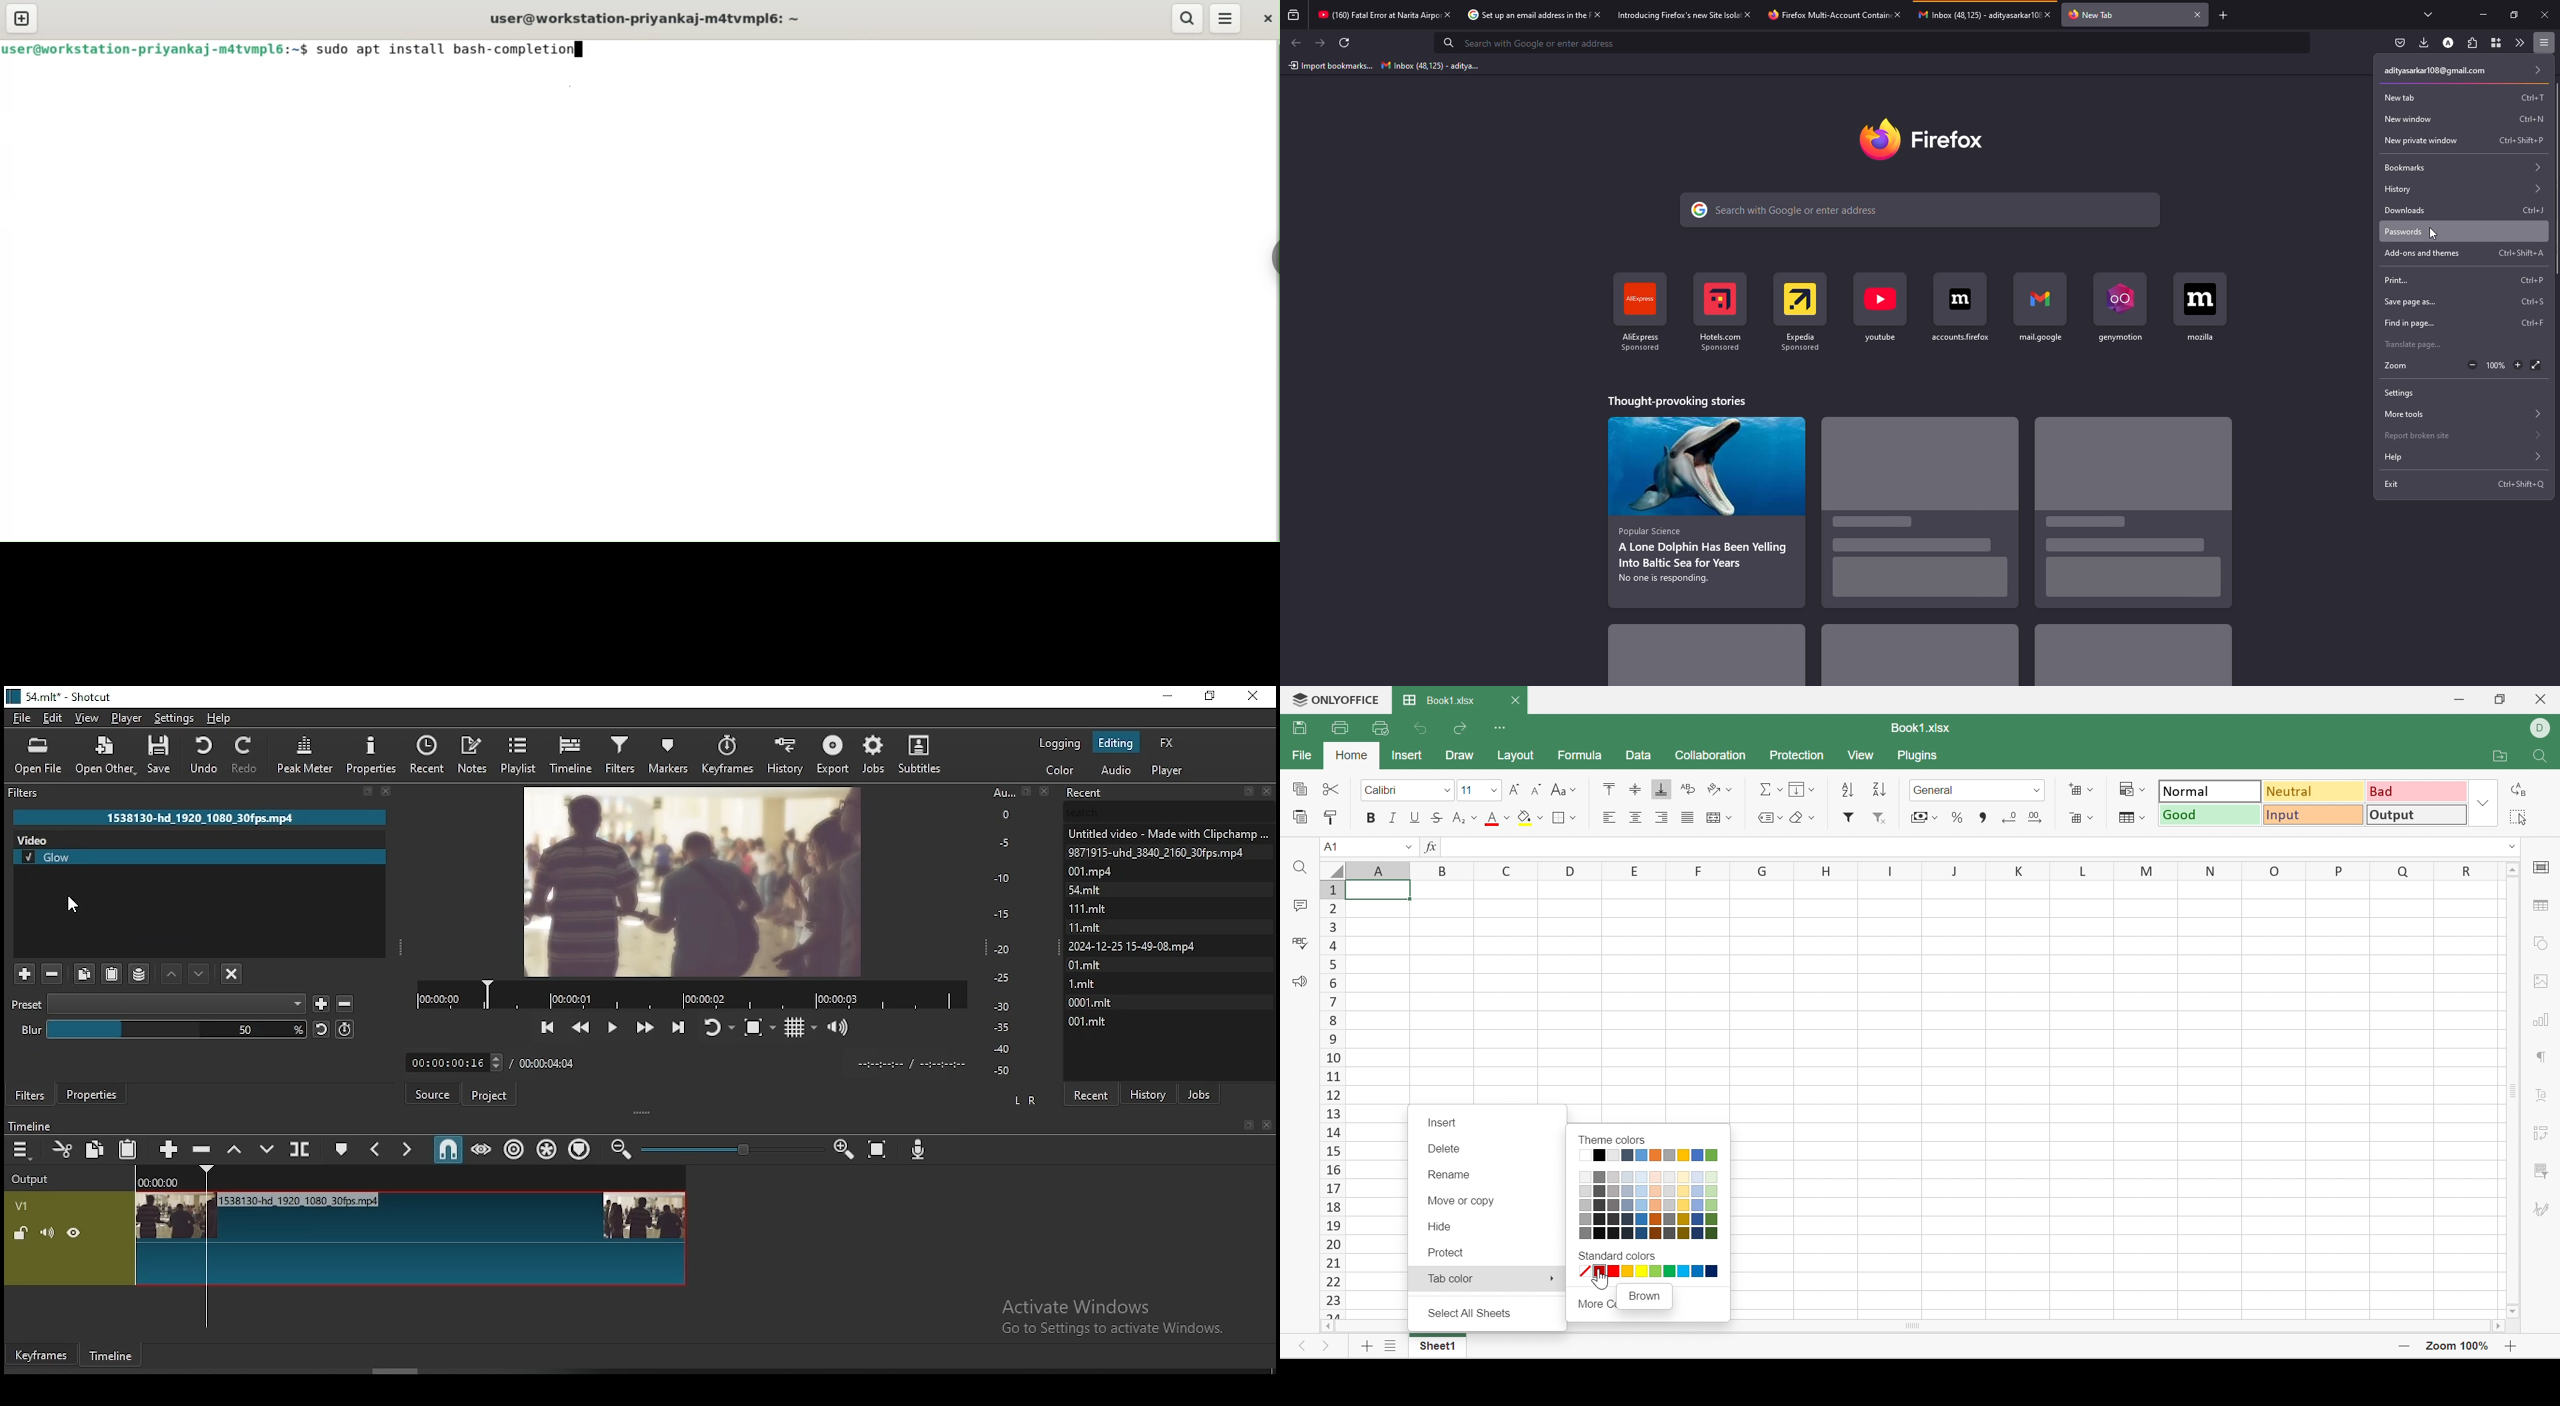 Image resolution: width=2576 pixels, height=1428 pixels. What do you see at coordinates (451, 1058) in the screenshot?
I see `elapsed time` at bounding box center [451, 1058].